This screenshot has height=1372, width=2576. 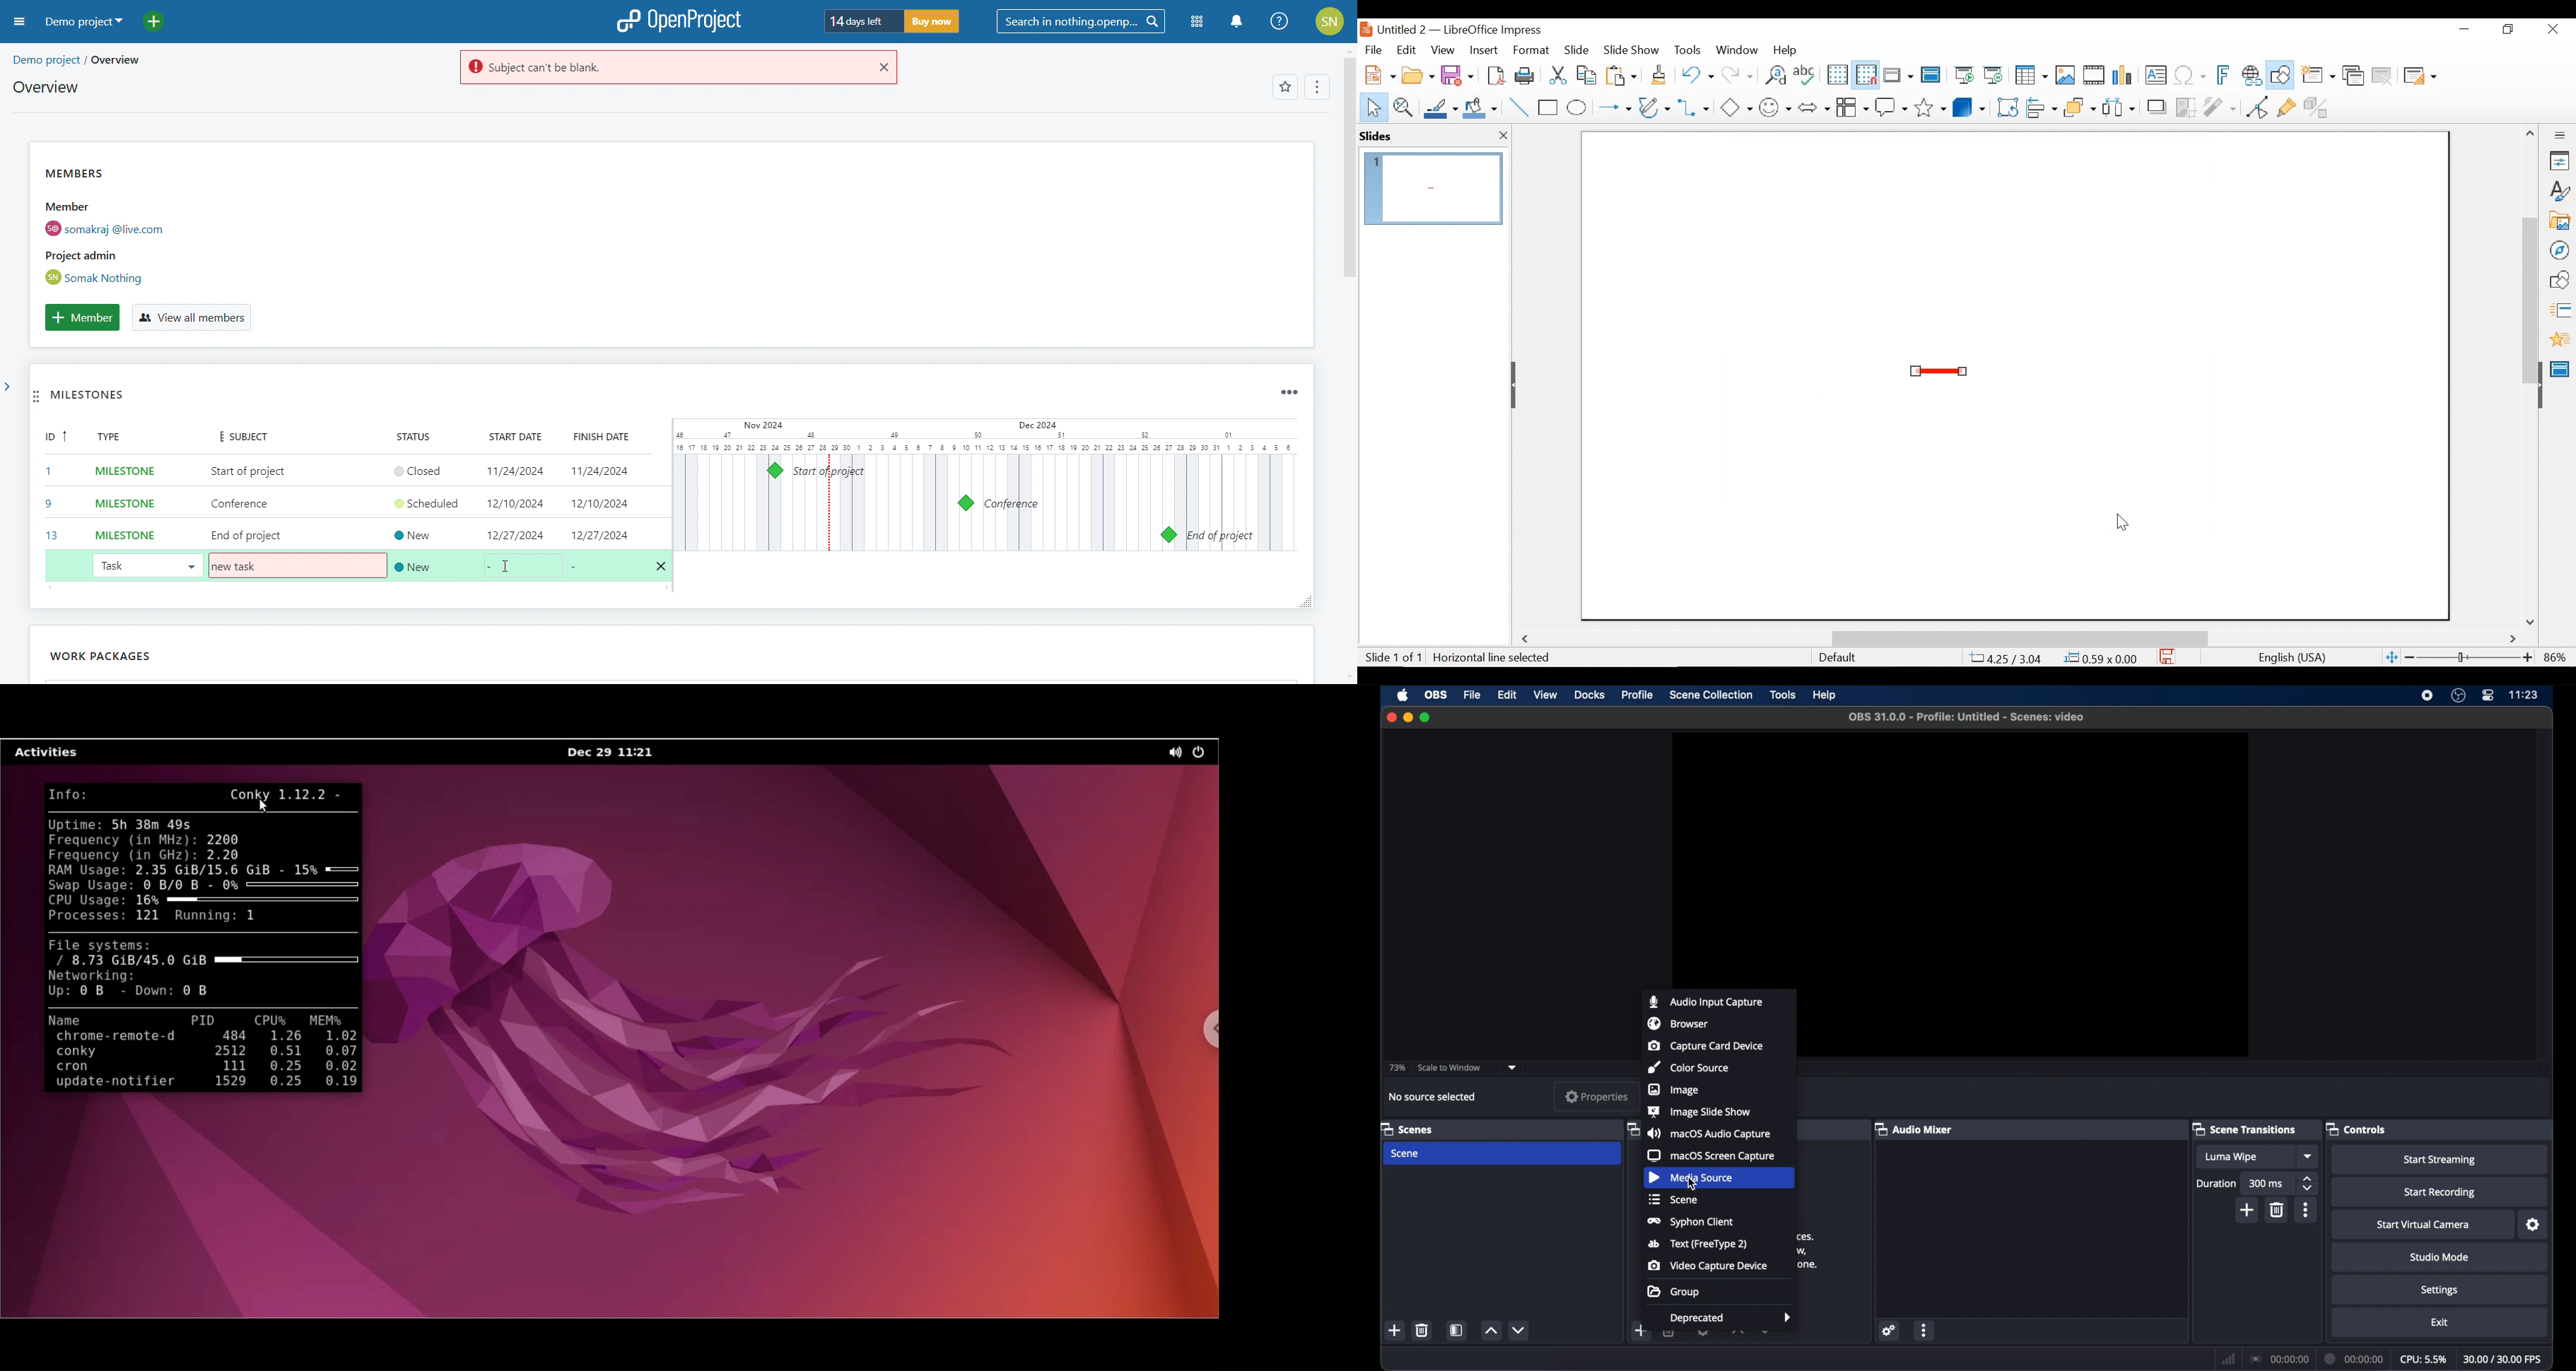 I want to click on Arrange, so click(x=2078, y=106).